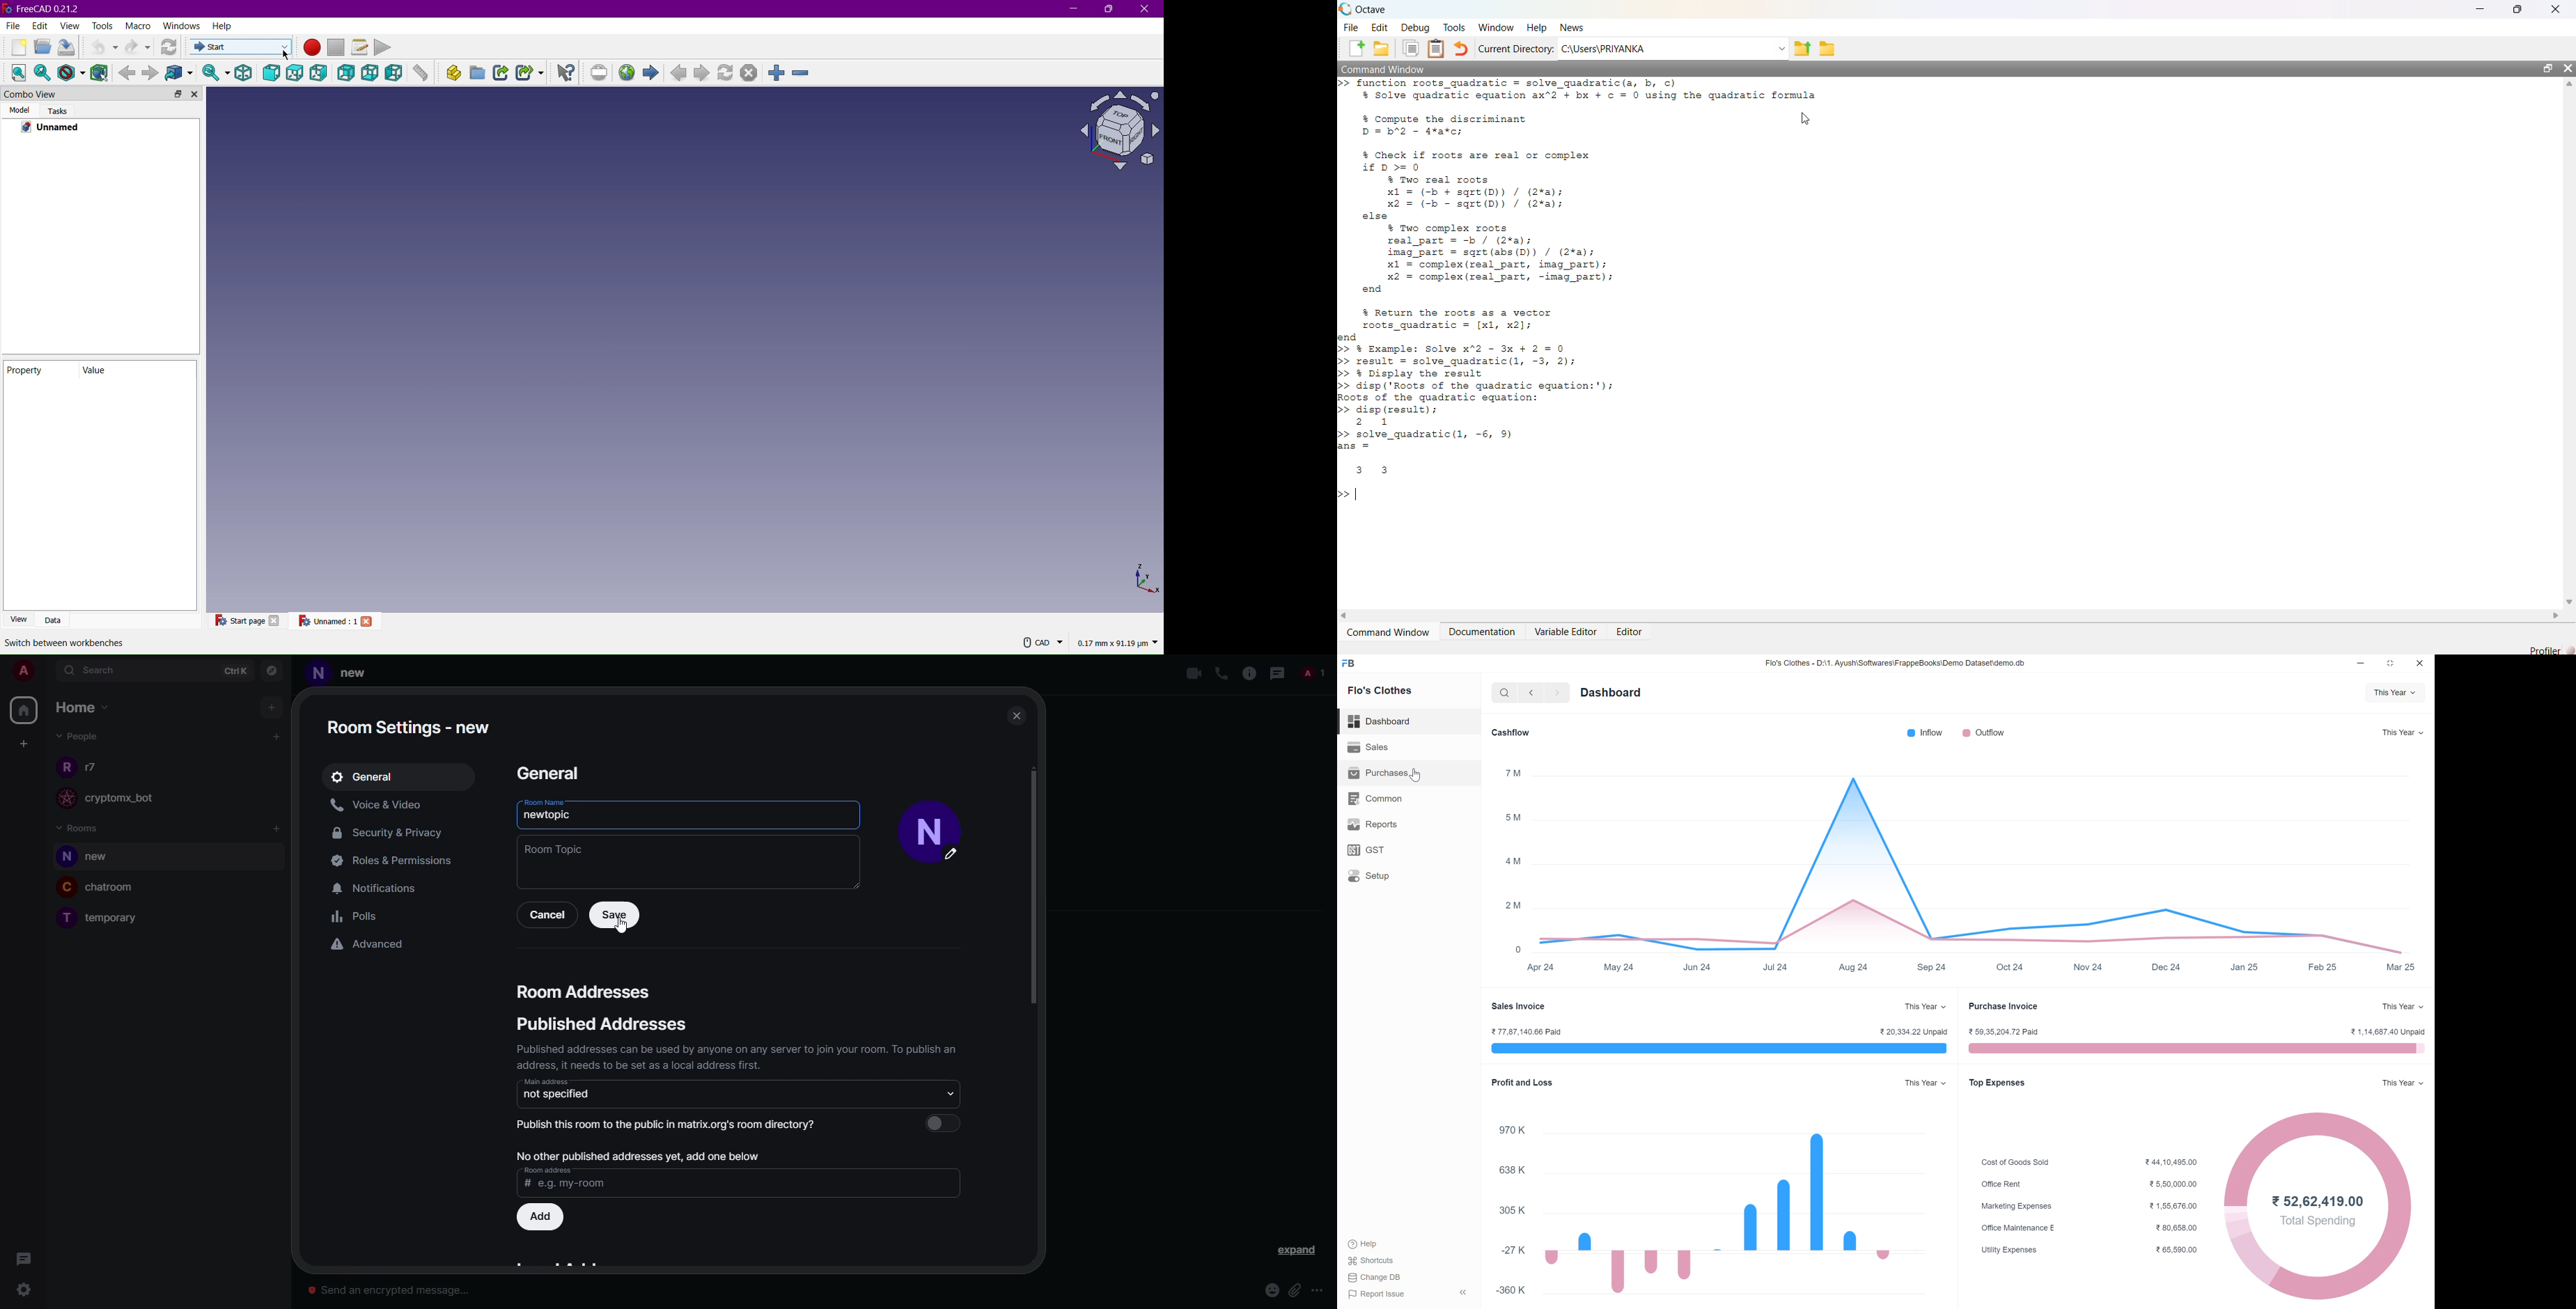 This screenshot has height=1316, width=2576. I want to click on cursor, so click(621, 926).